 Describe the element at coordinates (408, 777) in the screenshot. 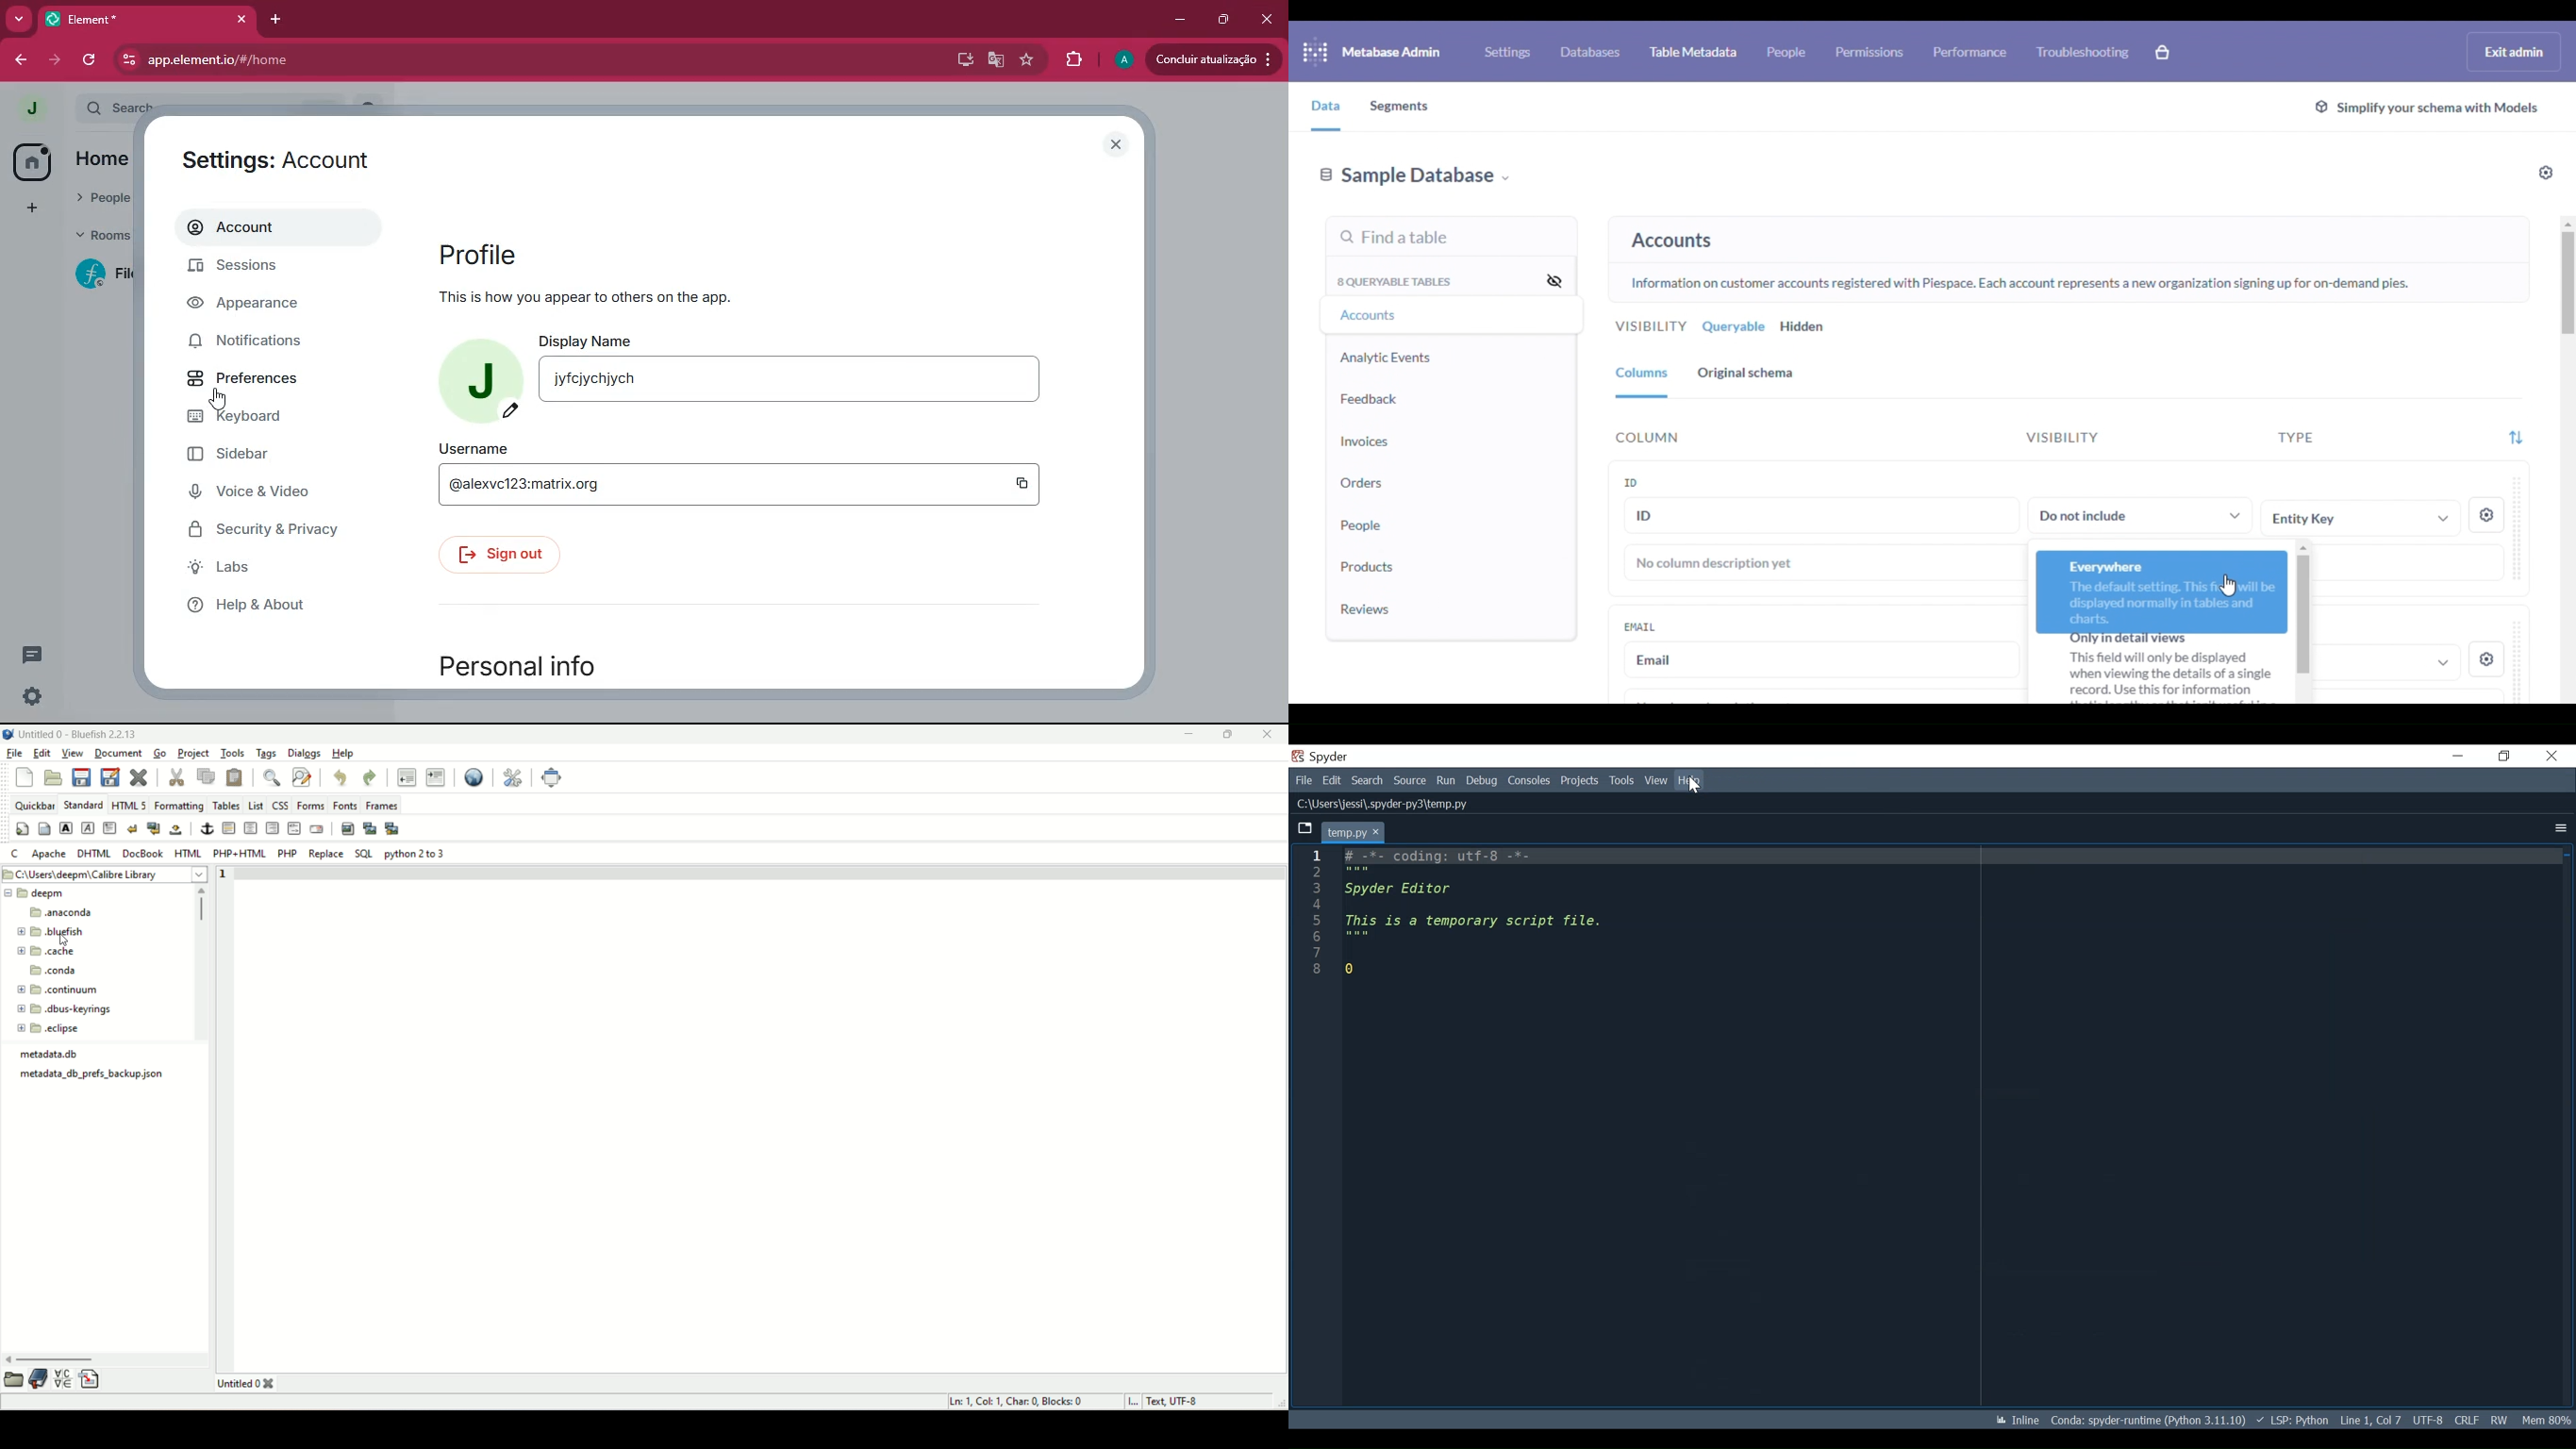

I see `unindent` at that location.